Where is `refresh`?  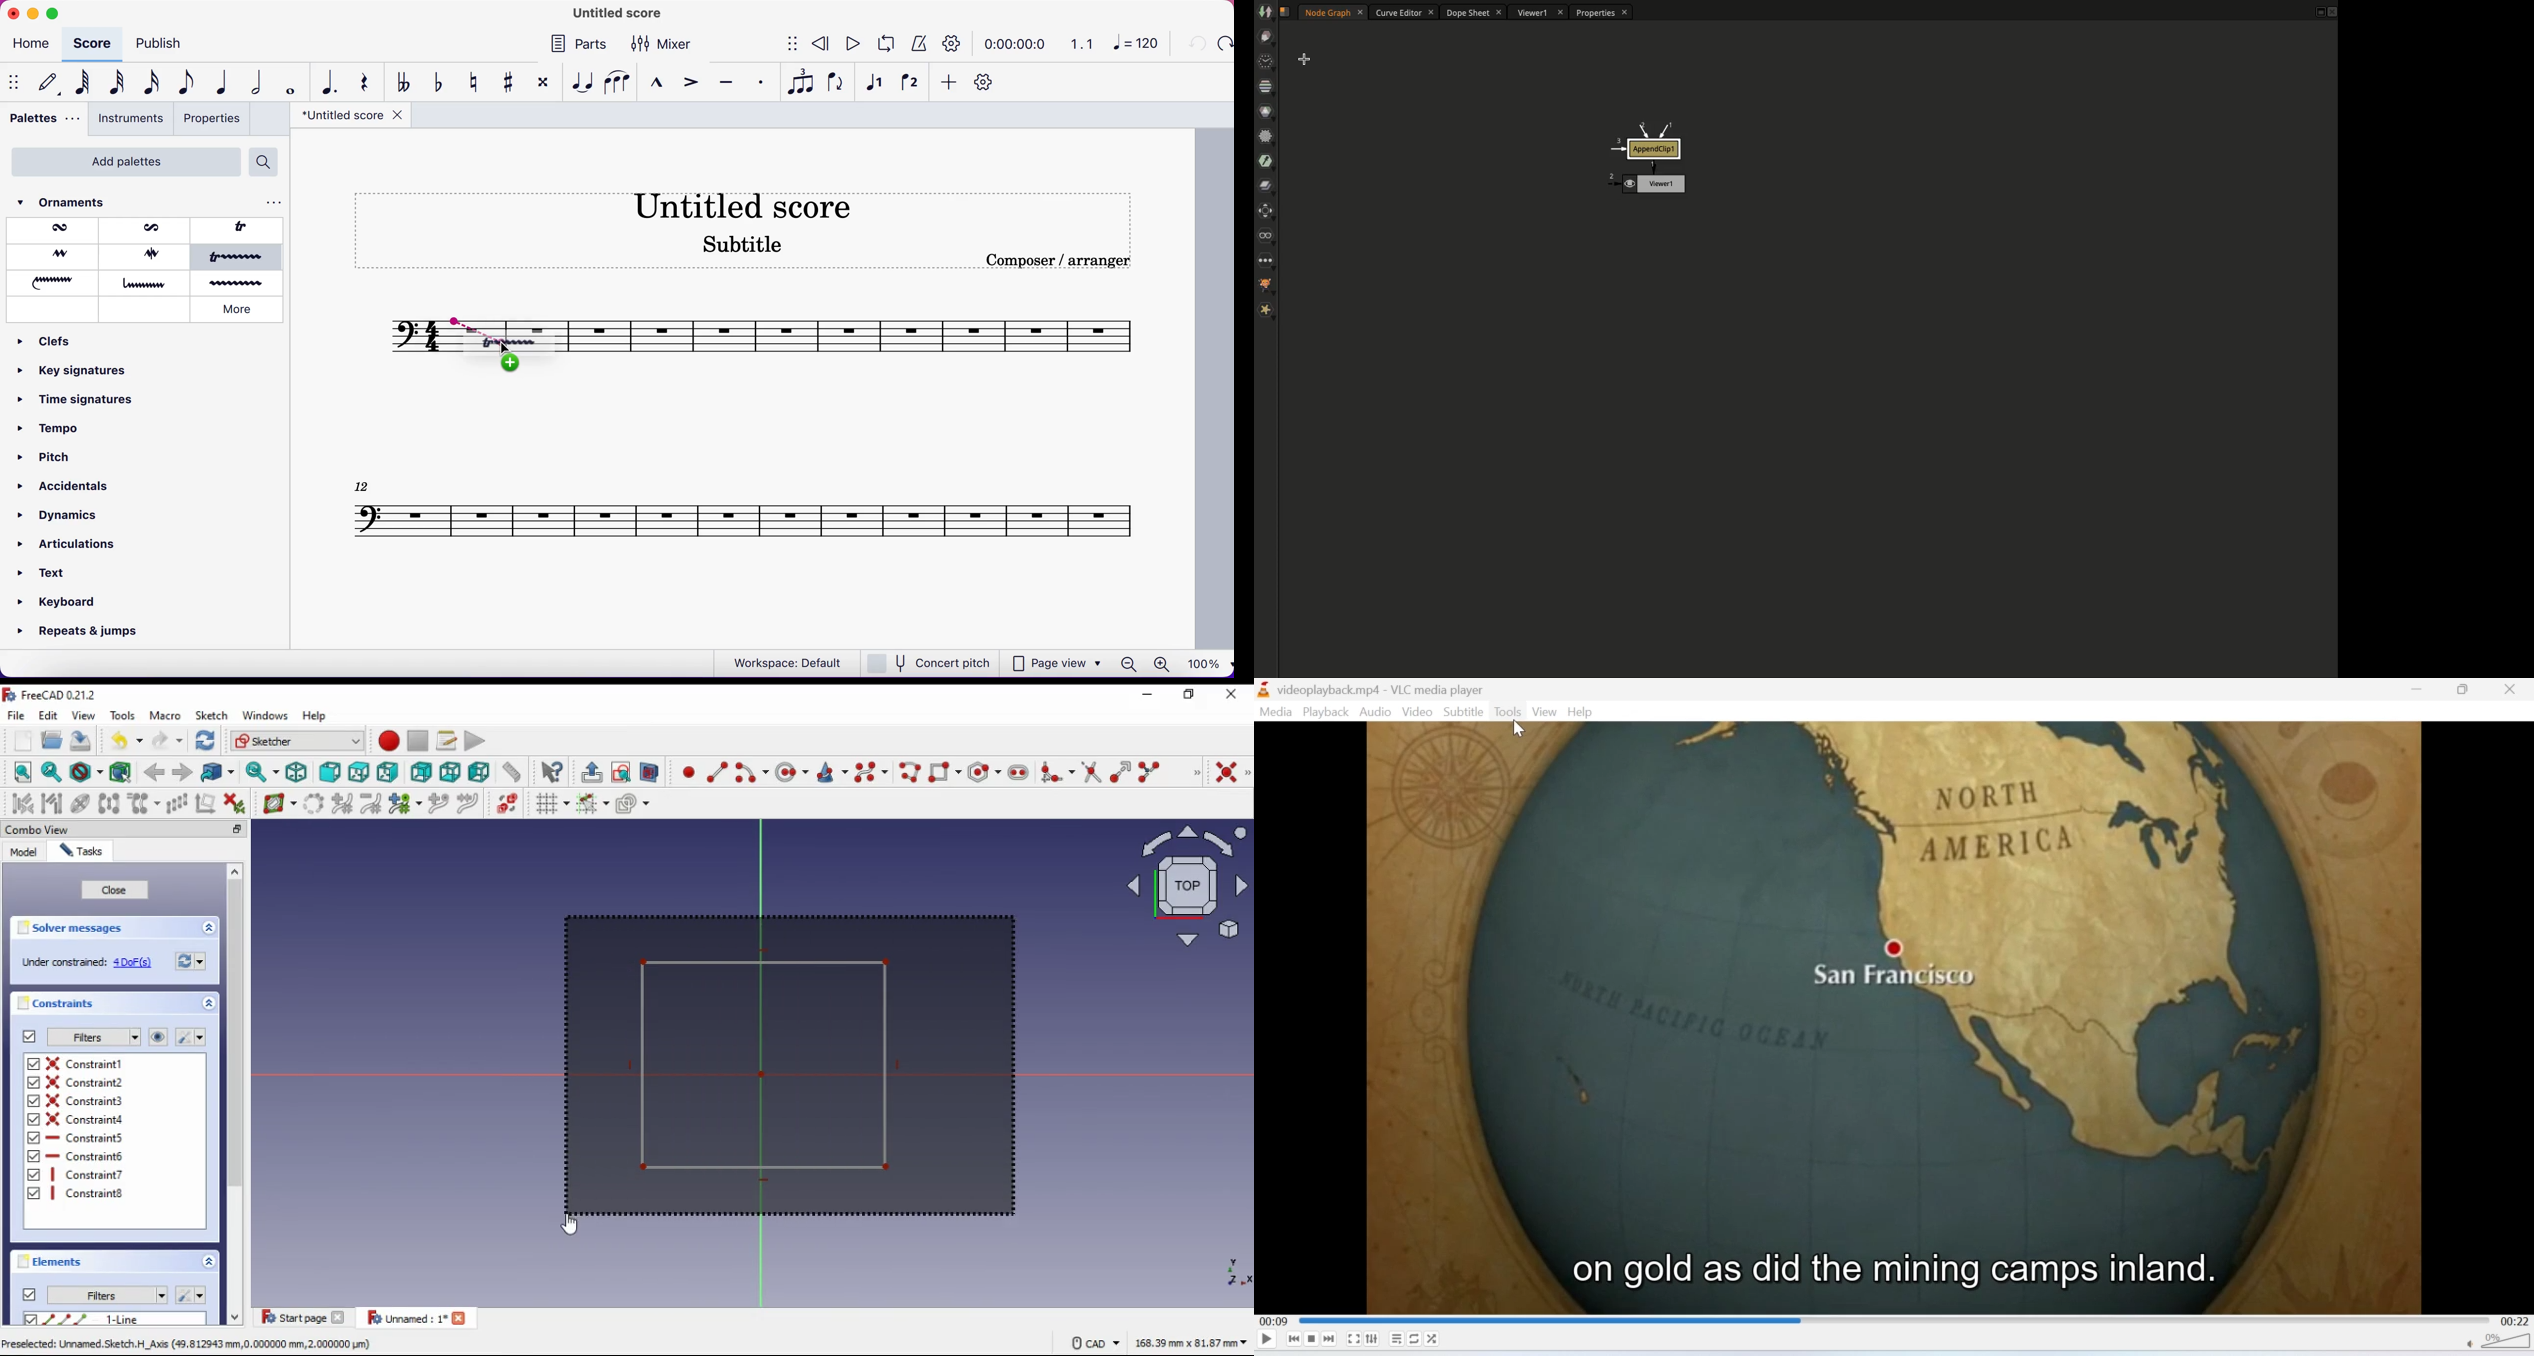 refresh is located at coordinates (206, 740).